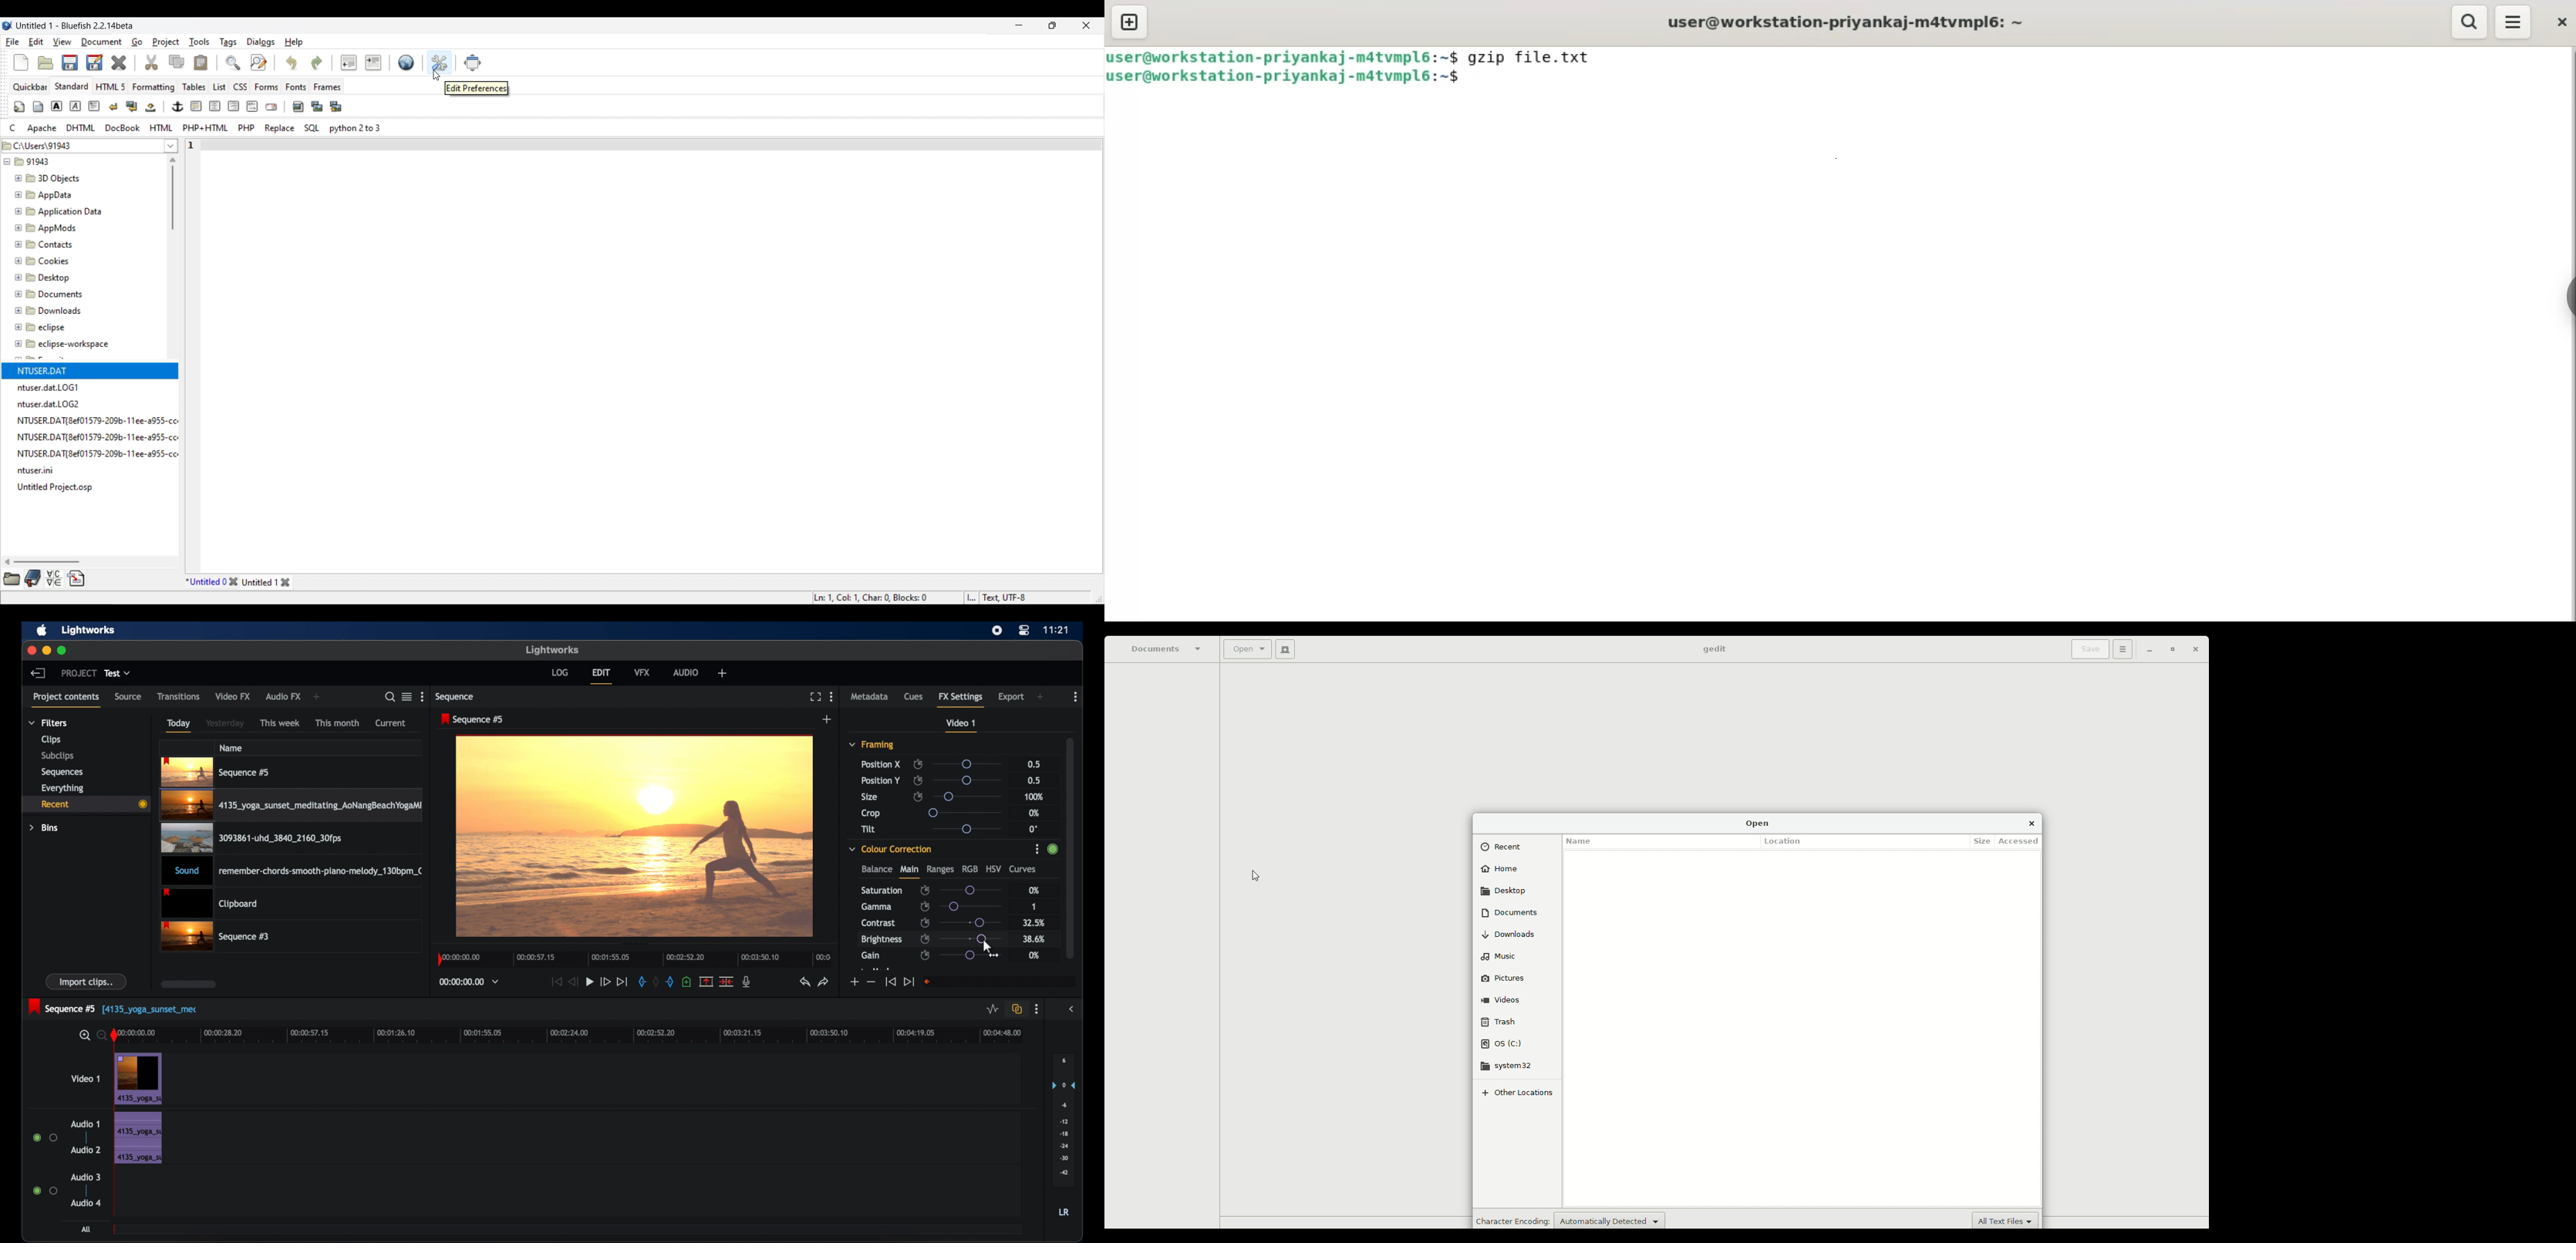 This screenshot has height=1260, width=2576. Describe the element at coordinates (177, 62) in the screenshot. I see `Copy` at that location.